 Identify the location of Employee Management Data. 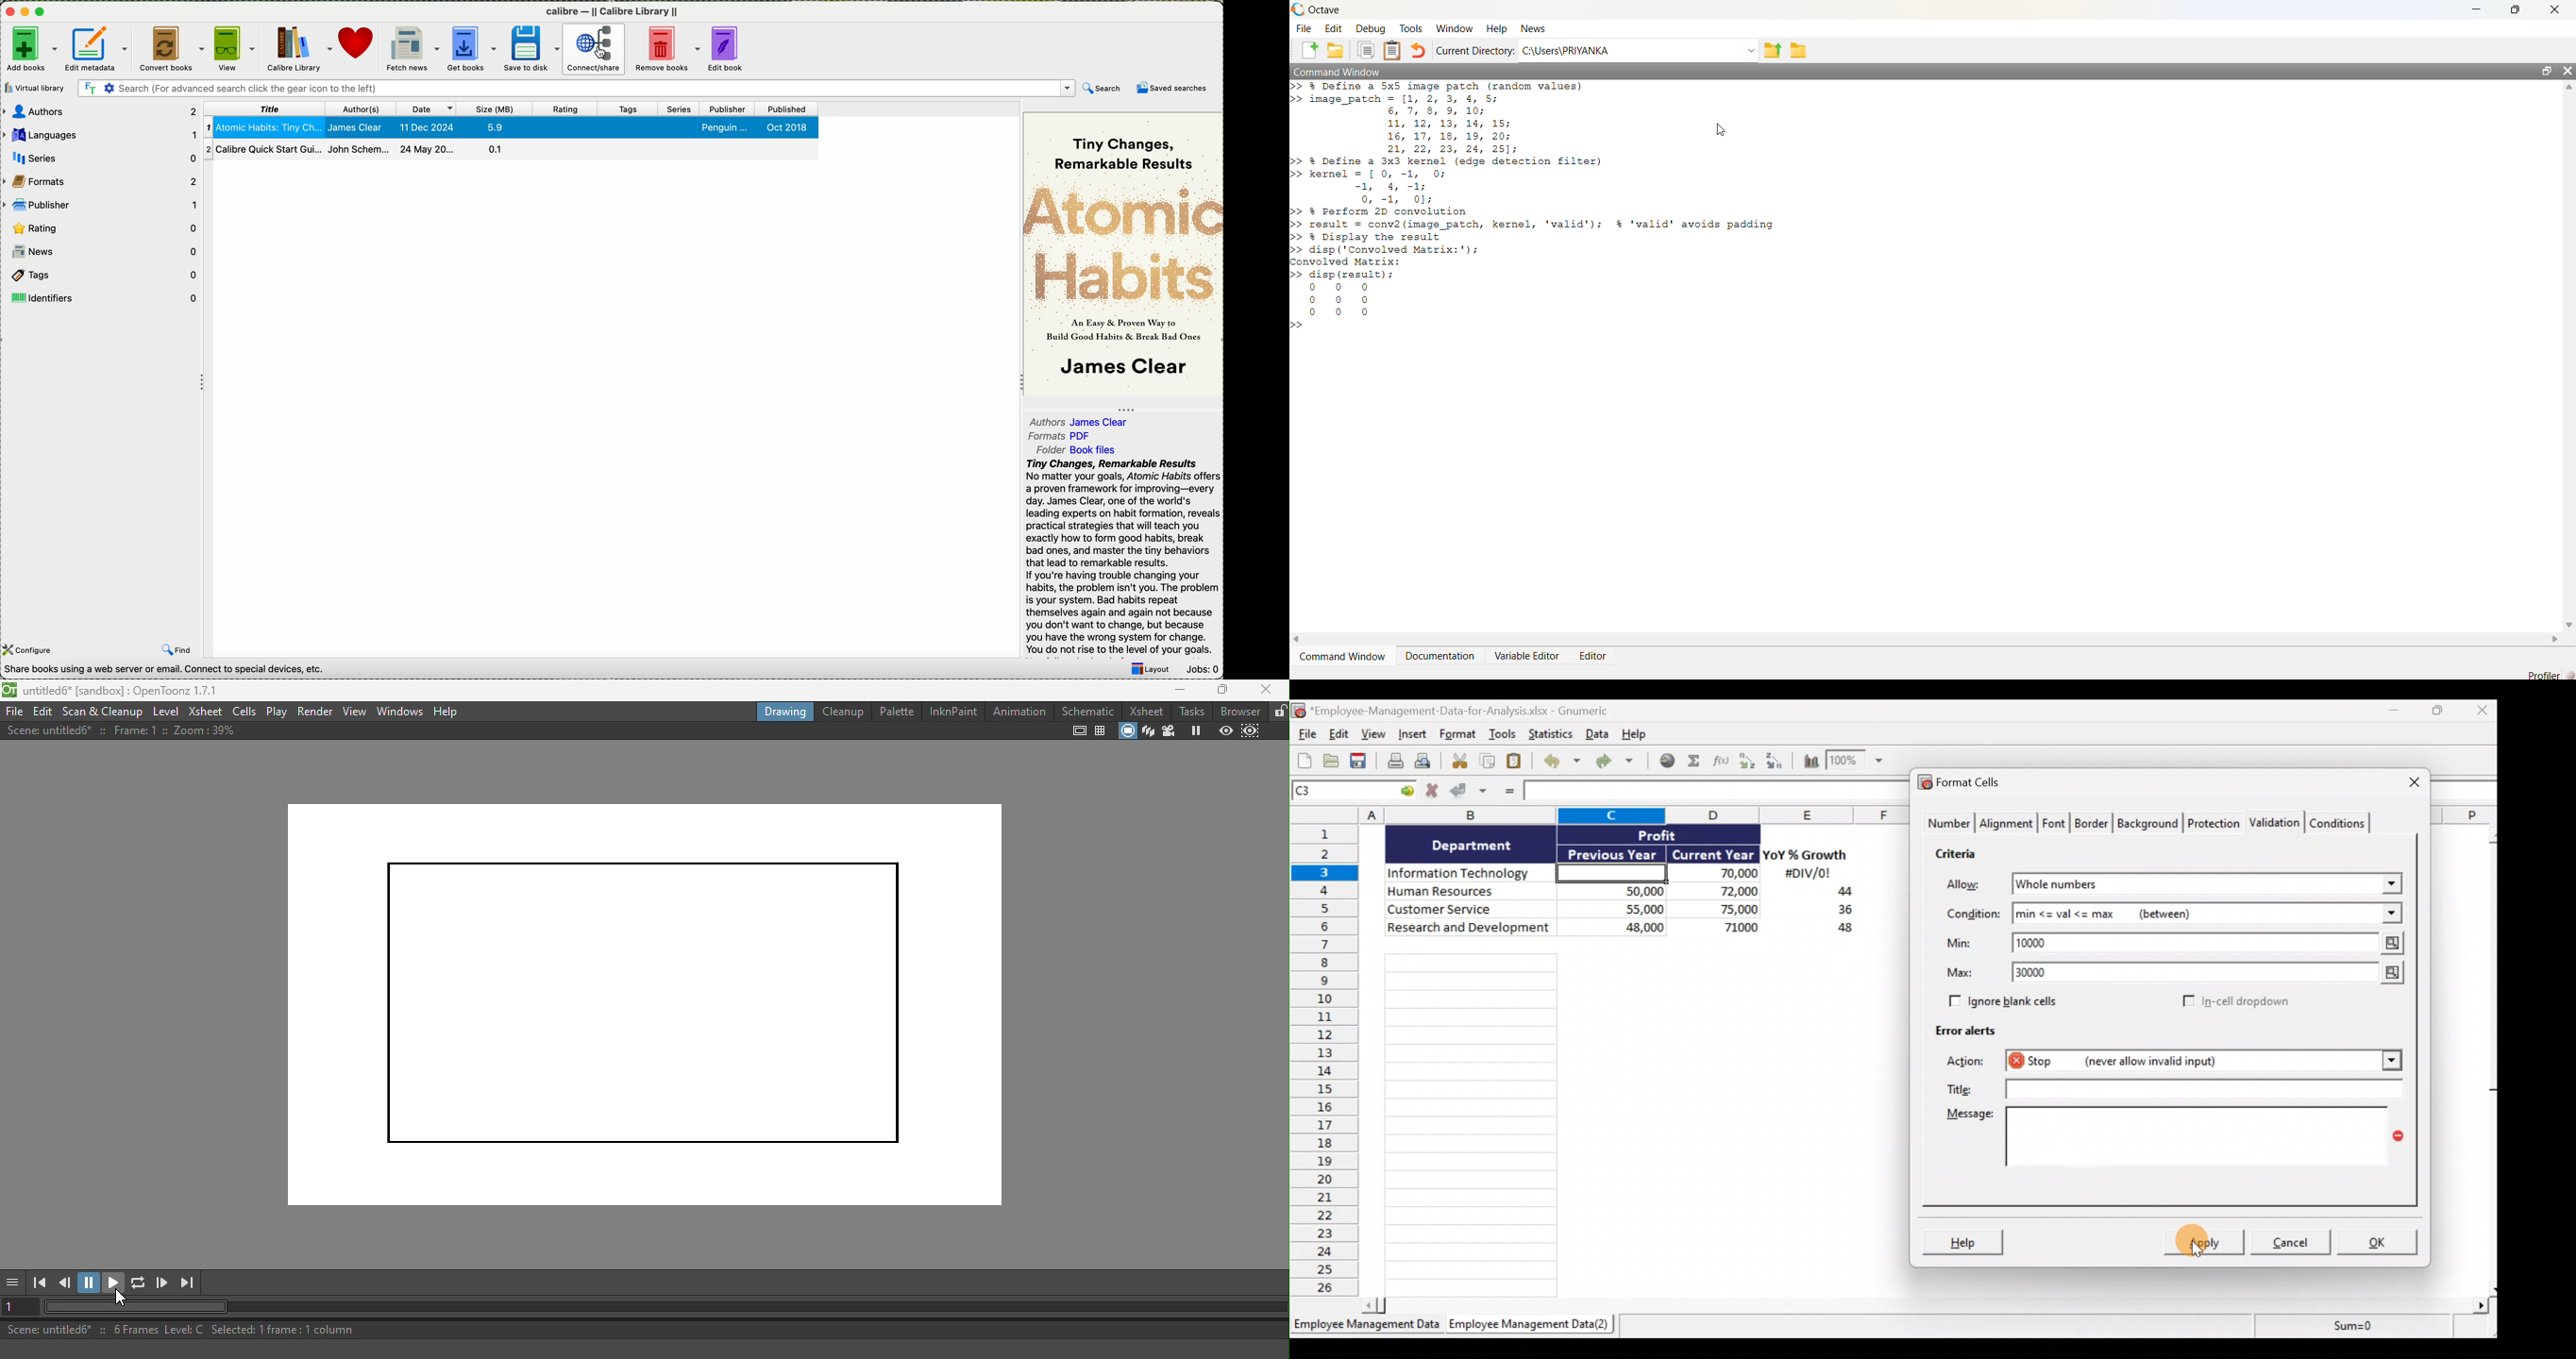
(1366, 1326).